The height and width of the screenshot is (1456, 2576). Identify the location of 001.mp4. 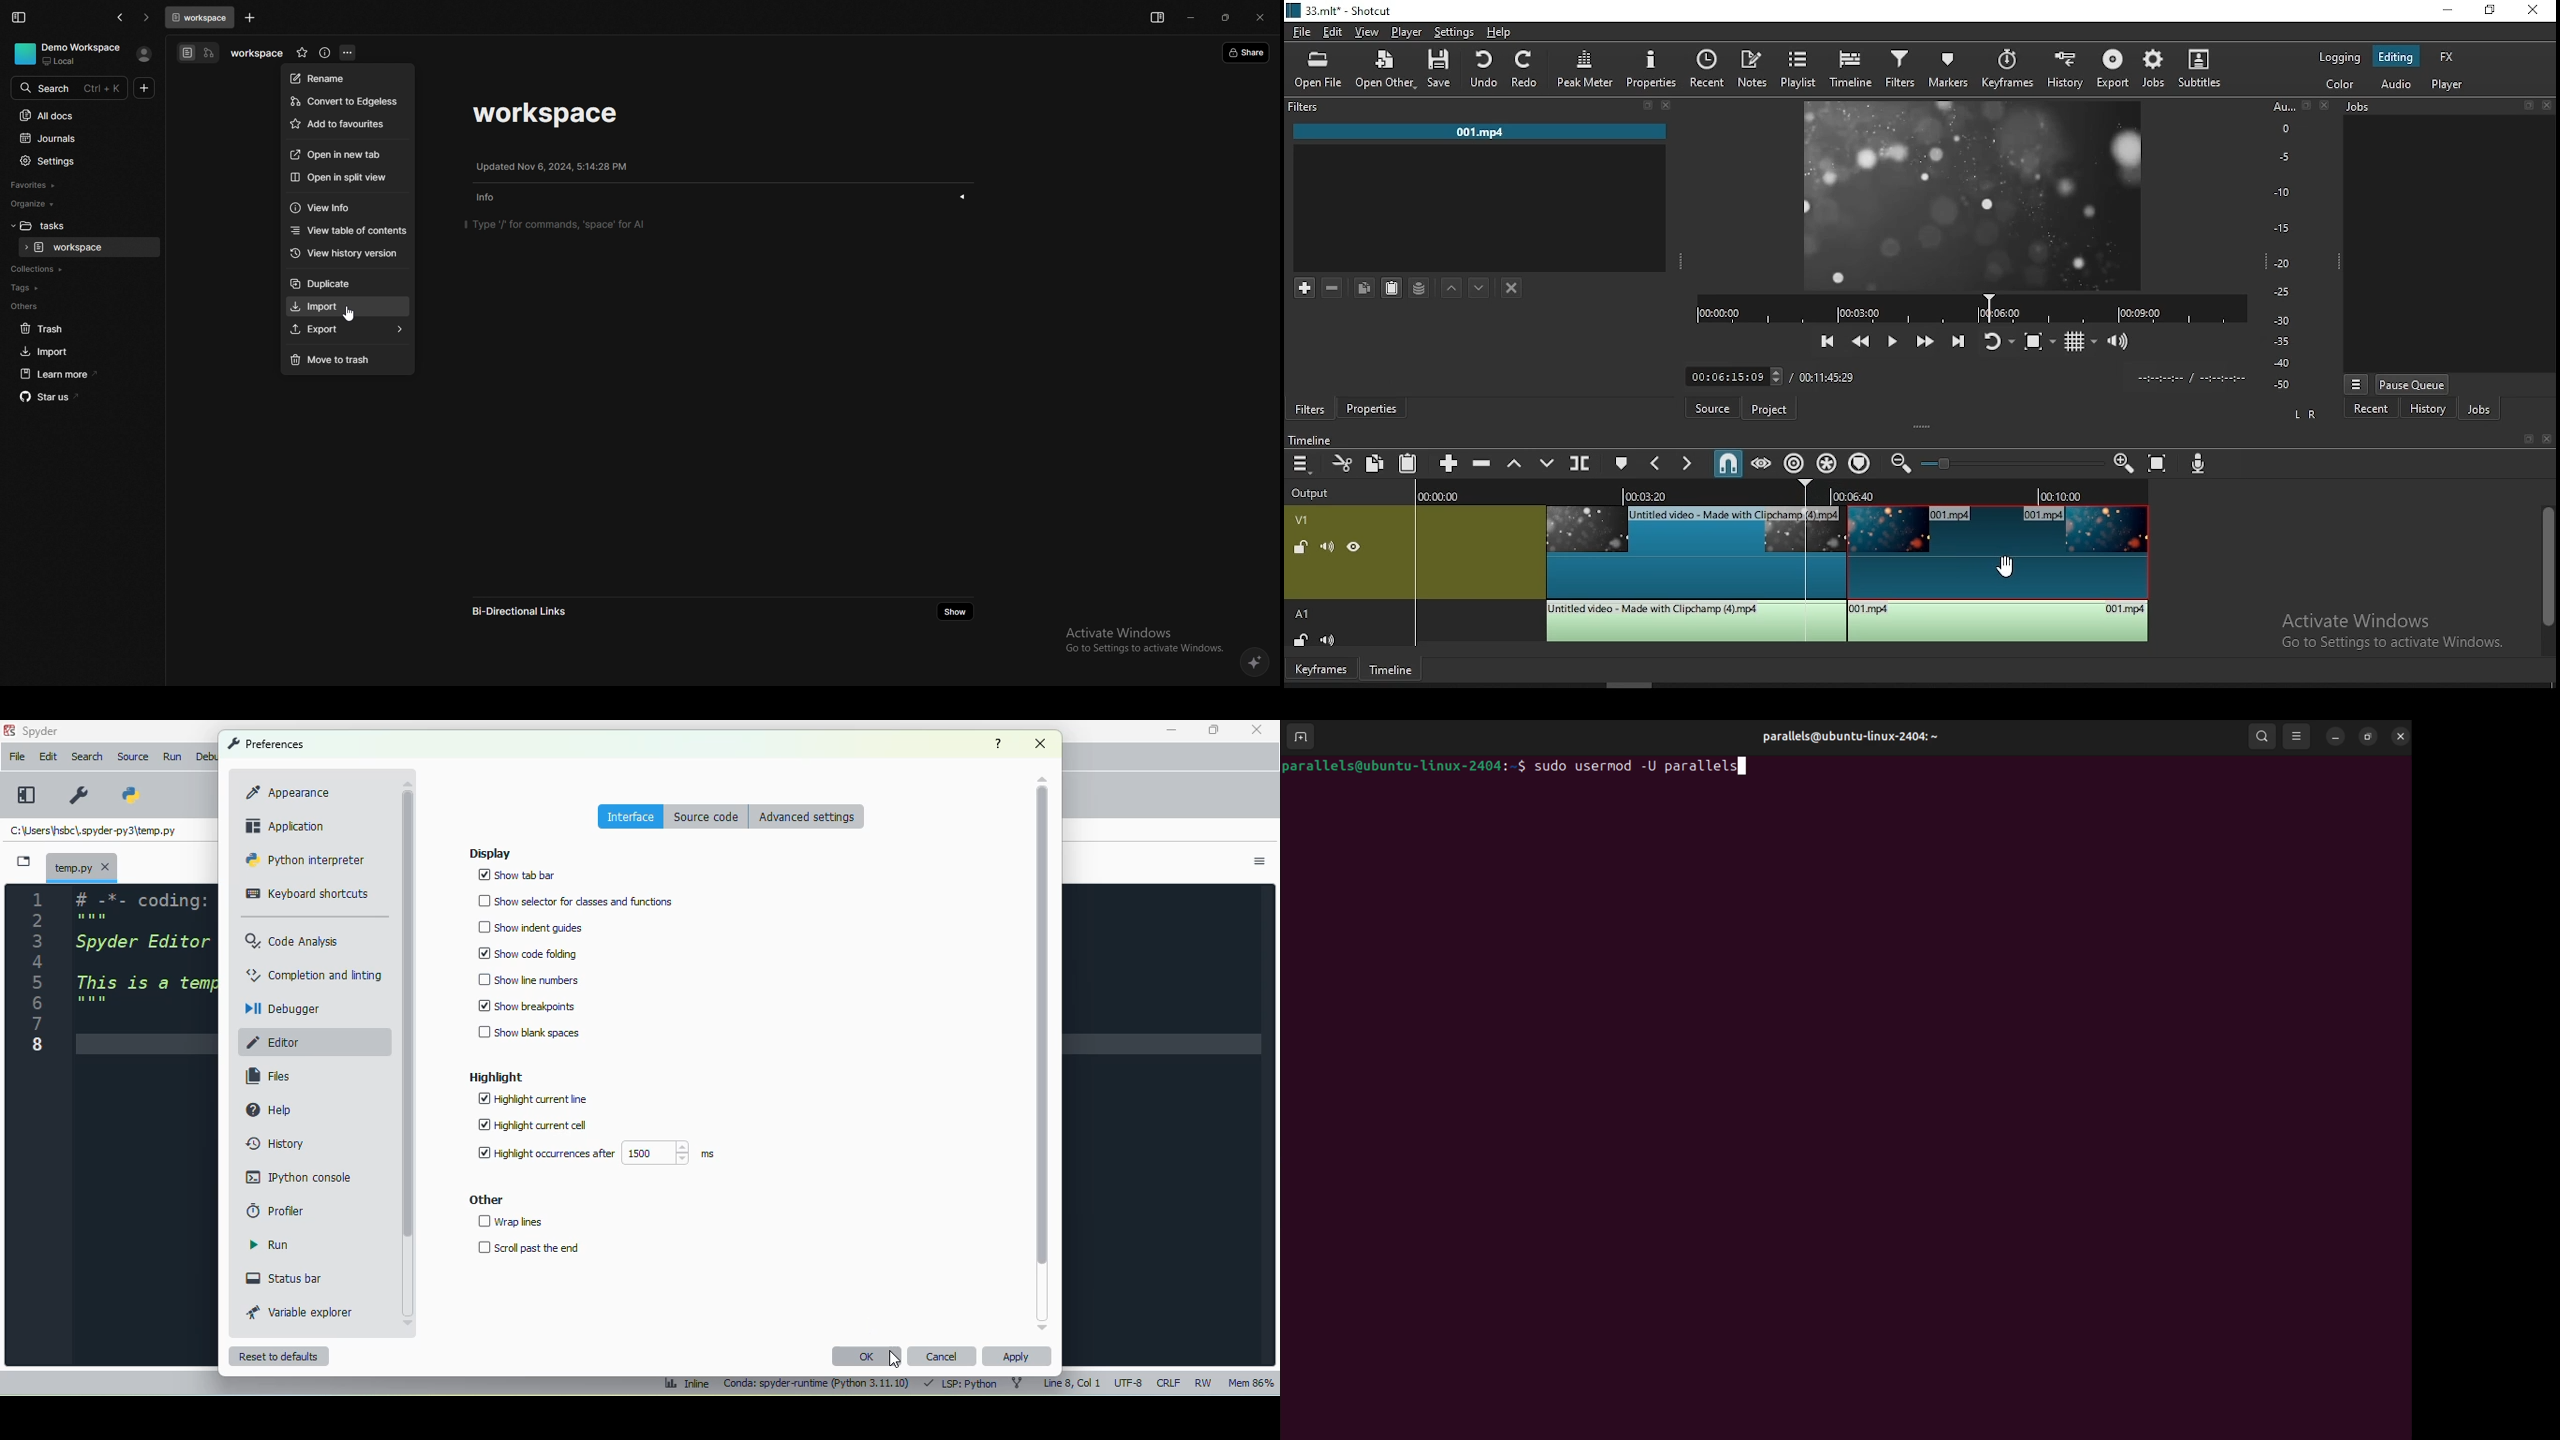
(1483, 132).